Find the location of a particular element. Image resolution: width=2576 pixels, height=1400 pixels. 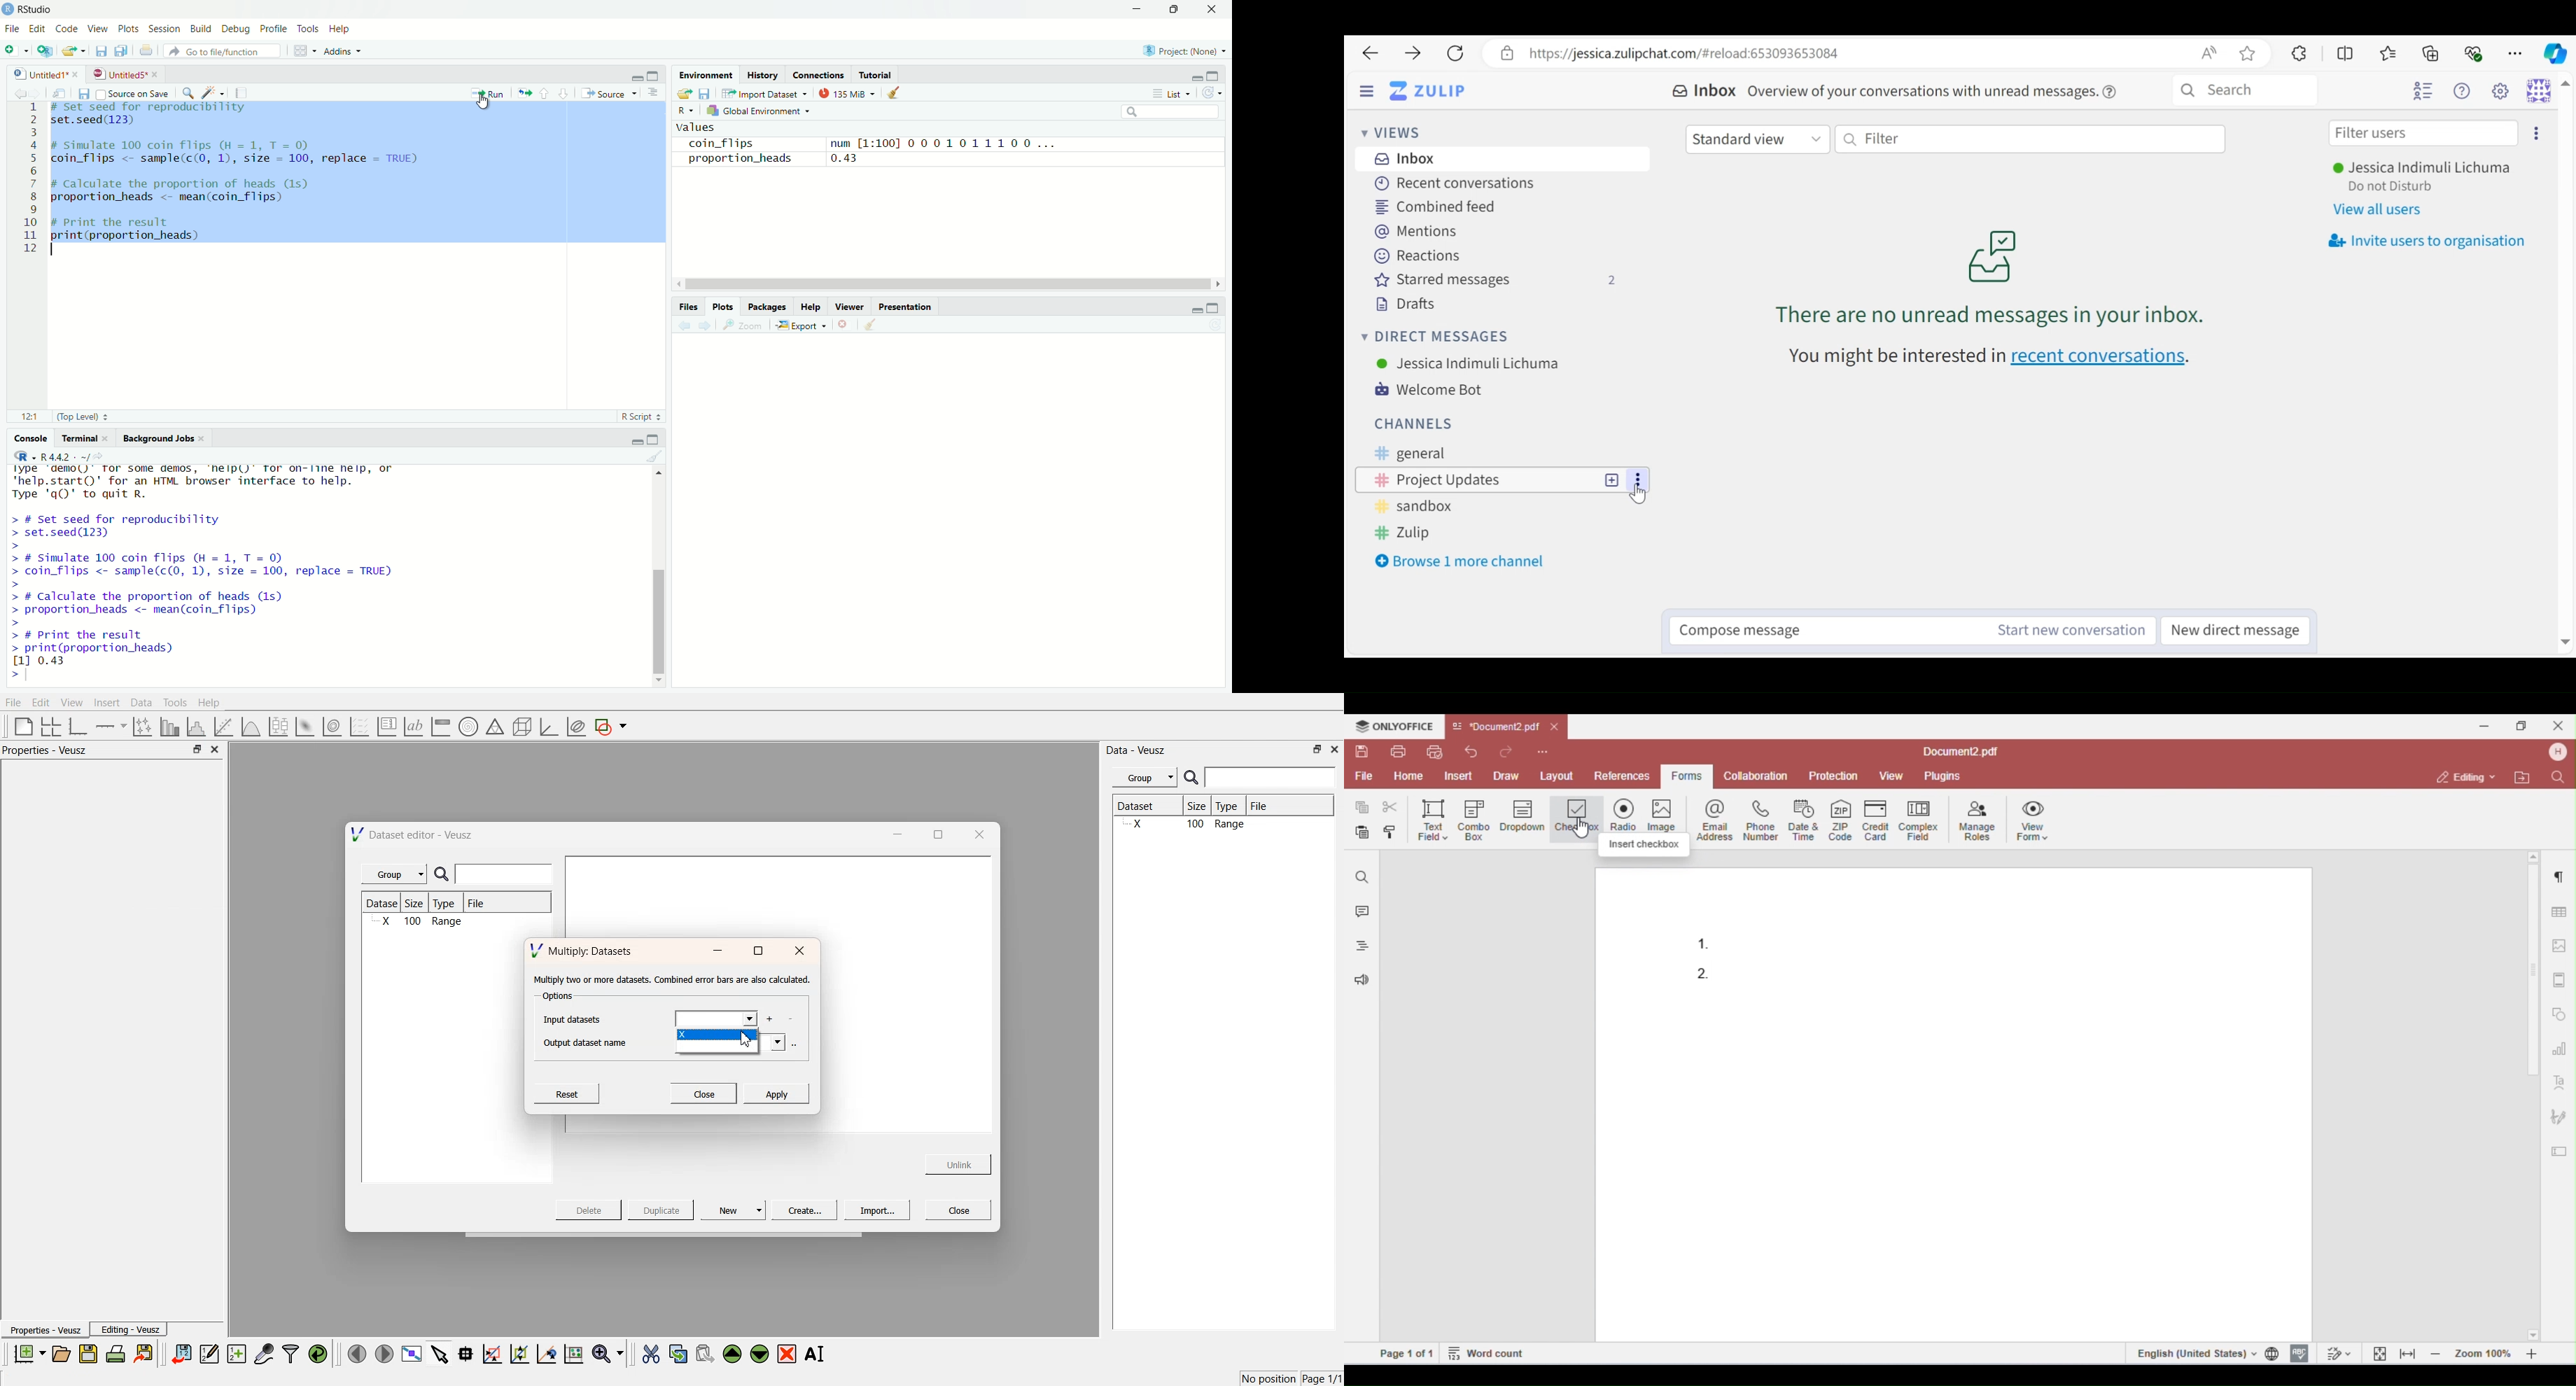

# Simulate 100 coin Ttihips (H=1, T = 0) is located at coordinates (199, 144).